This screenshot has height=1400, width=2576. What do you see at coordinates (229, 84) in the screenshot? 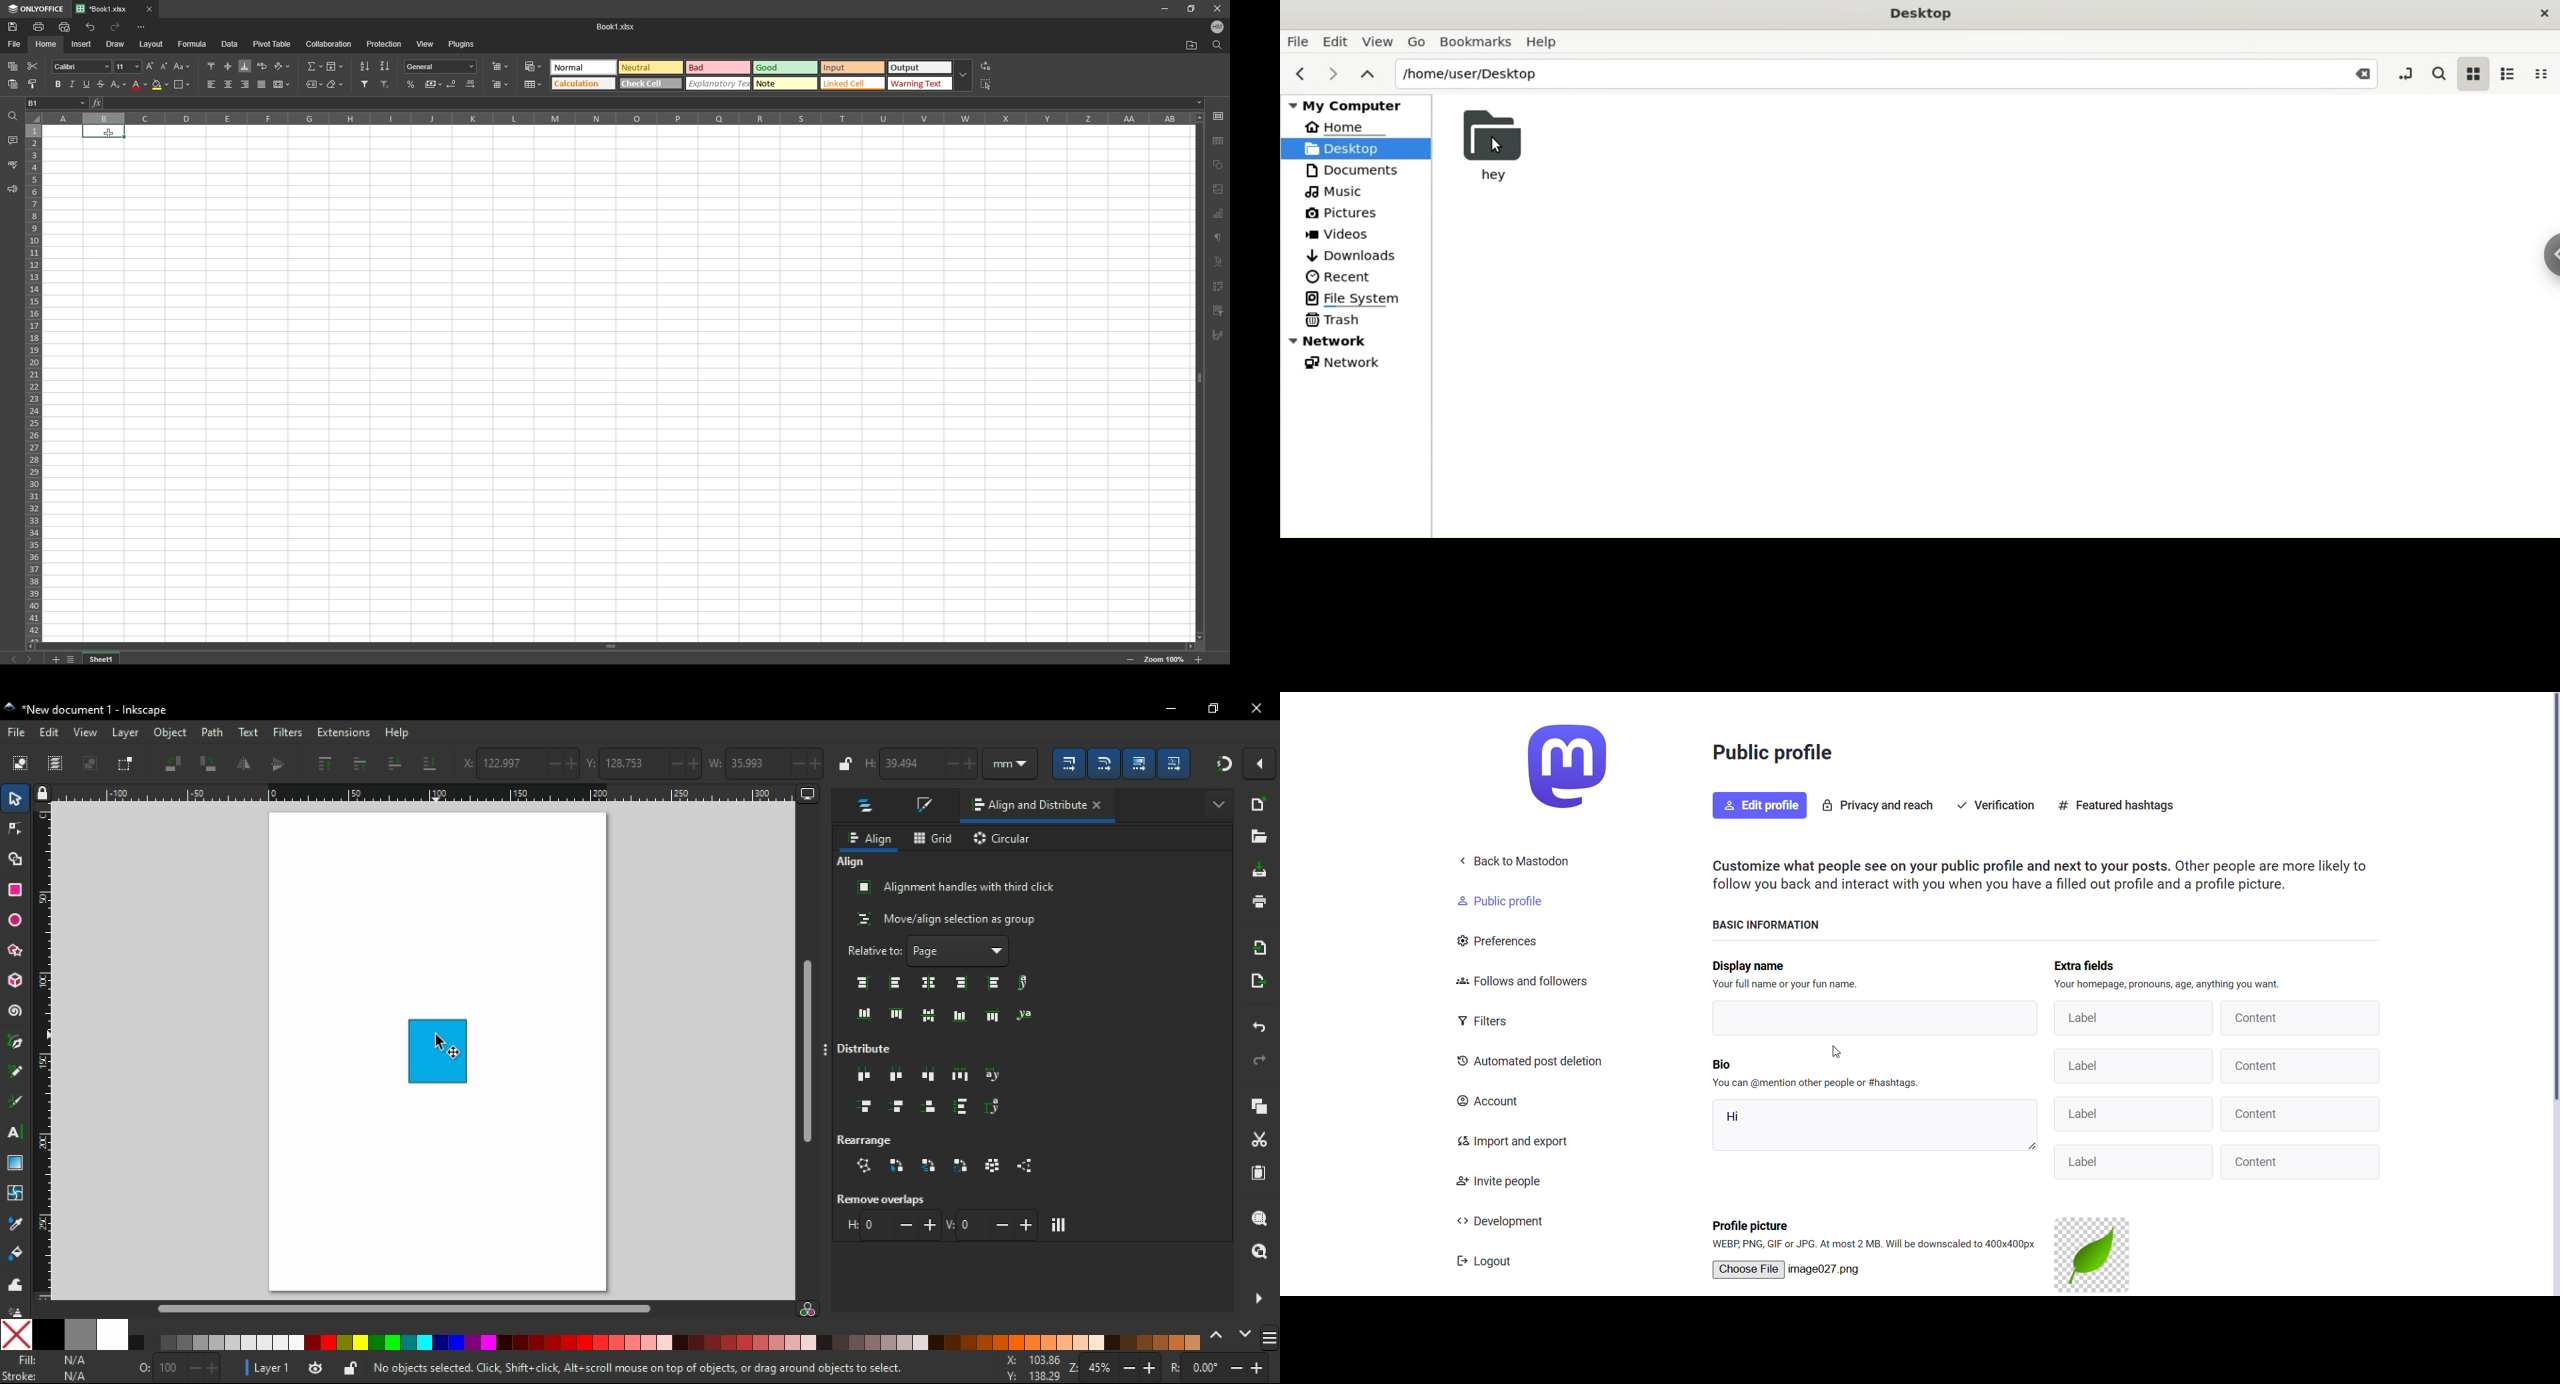
I see `align center` at bounding box center [229, 84].